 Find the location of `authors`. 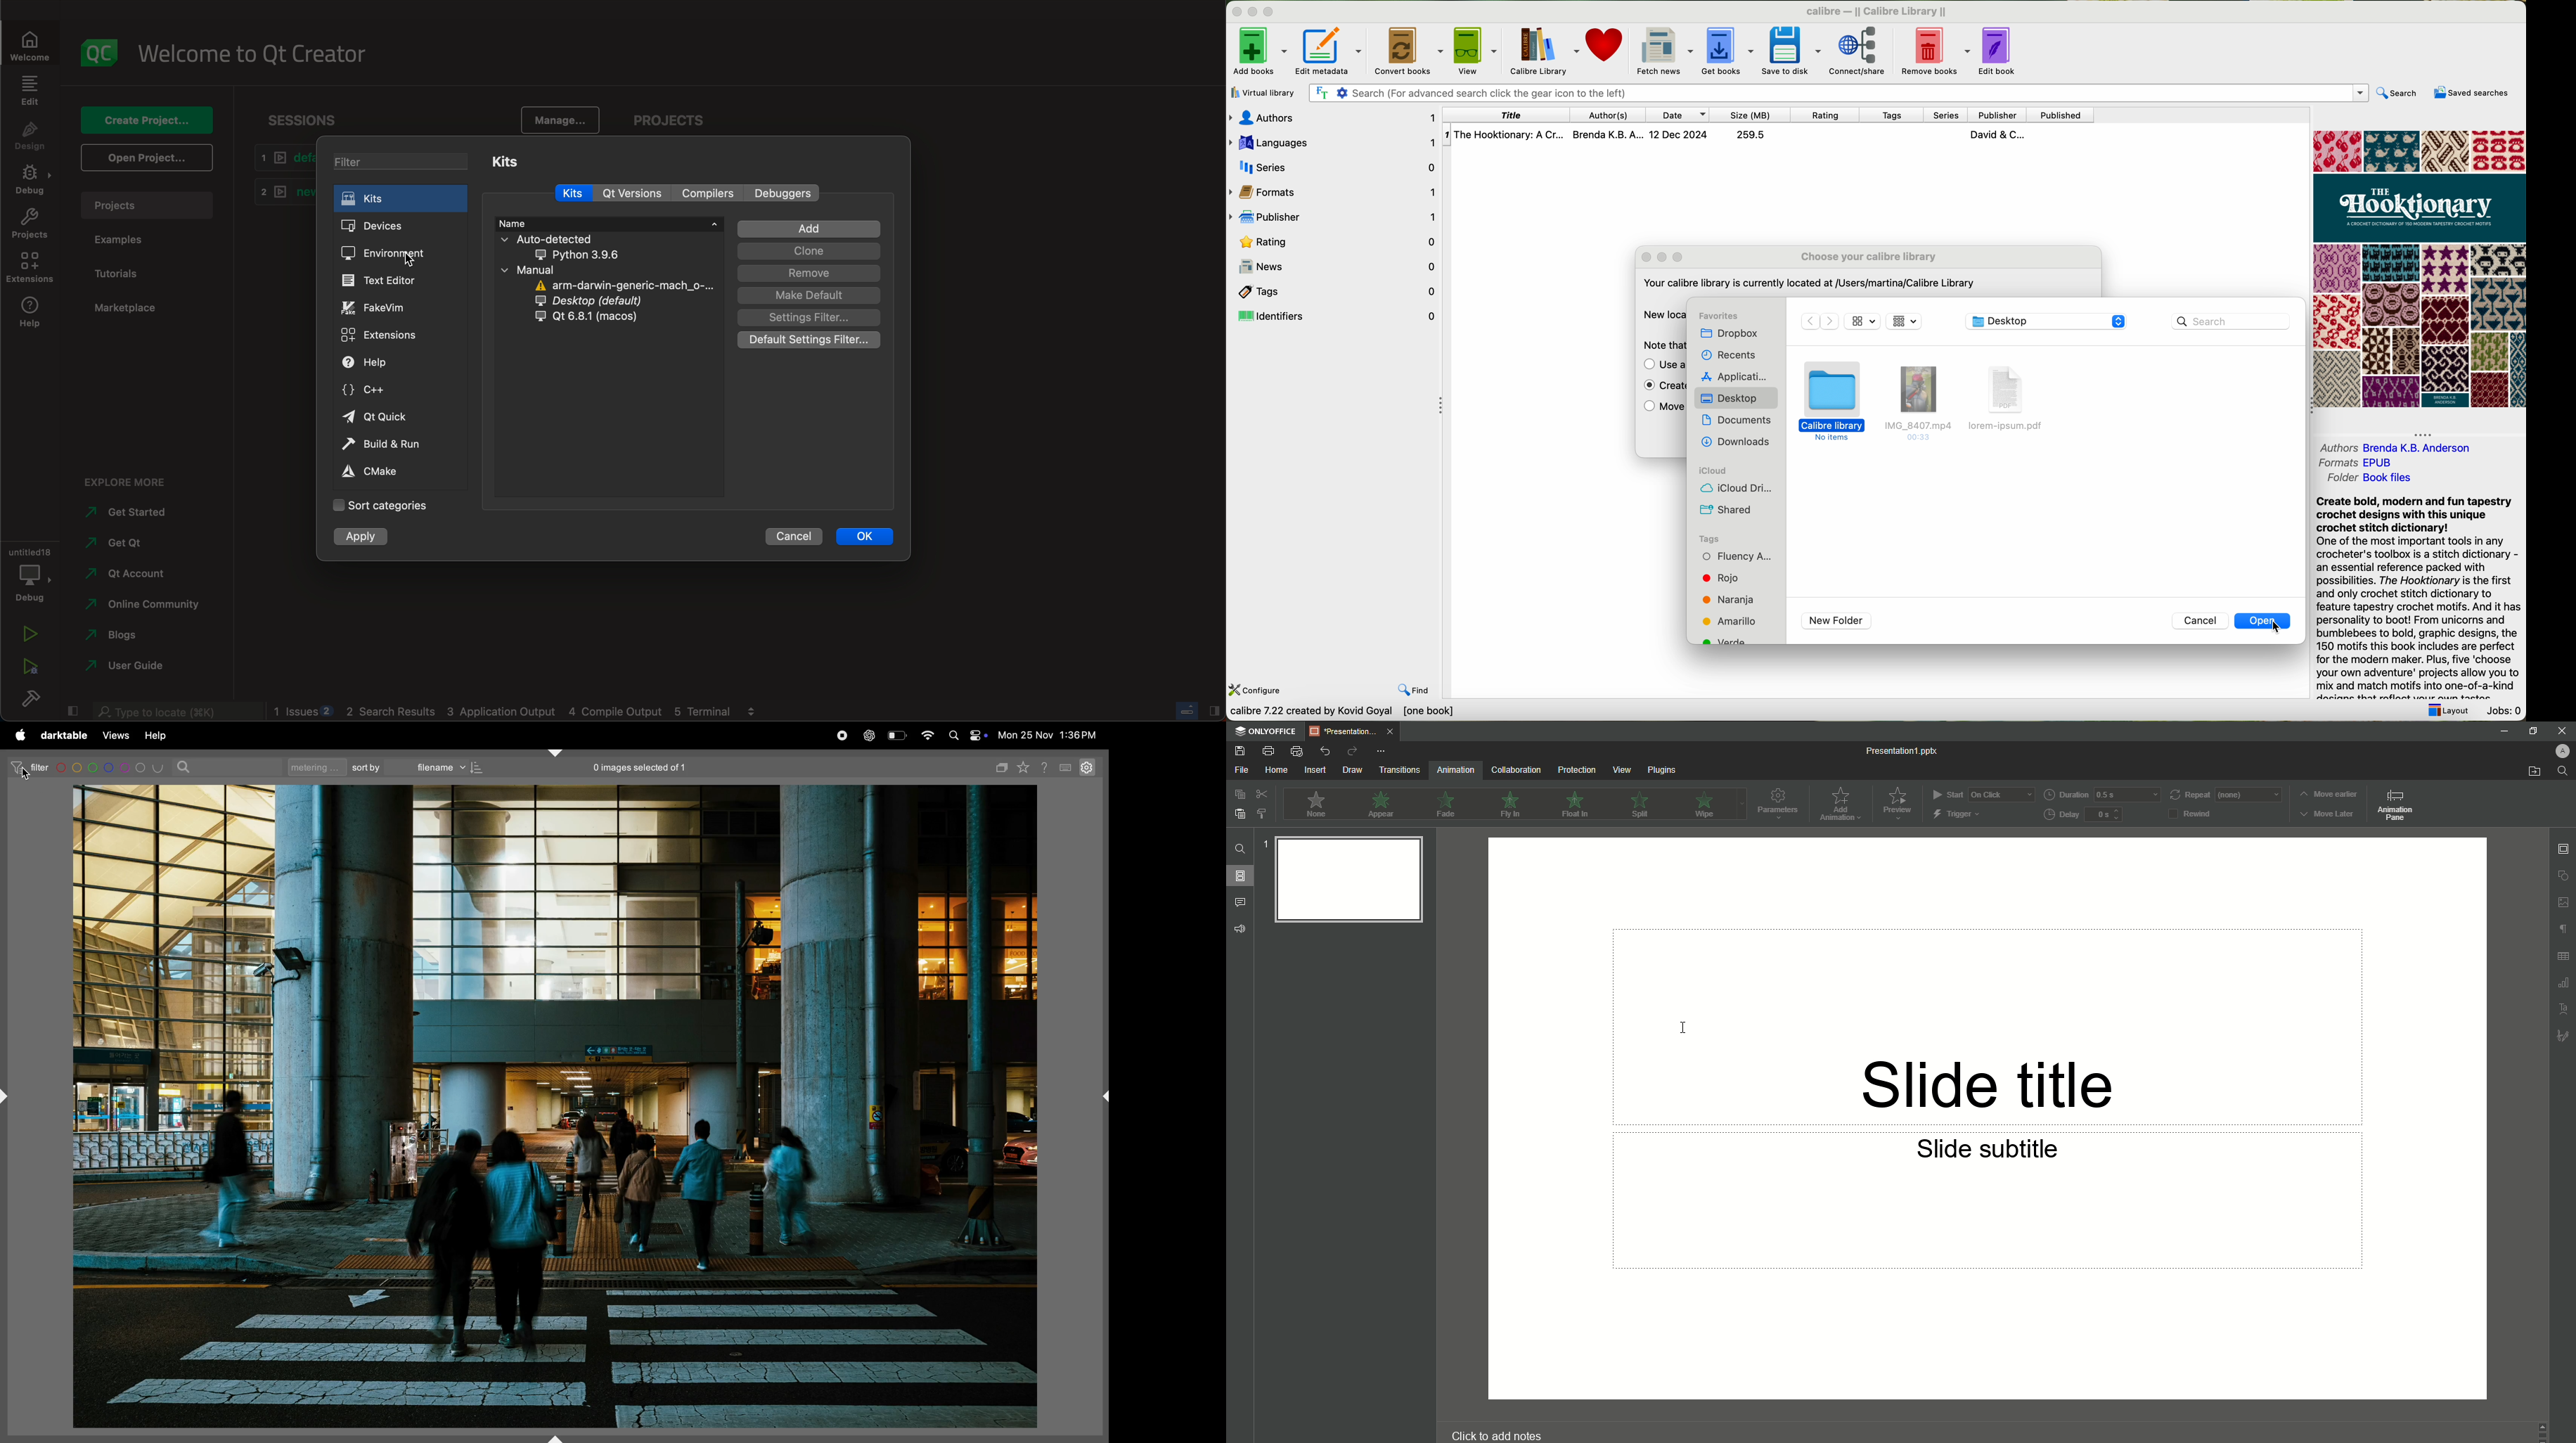

authors is located at coordinates (1607, 114).